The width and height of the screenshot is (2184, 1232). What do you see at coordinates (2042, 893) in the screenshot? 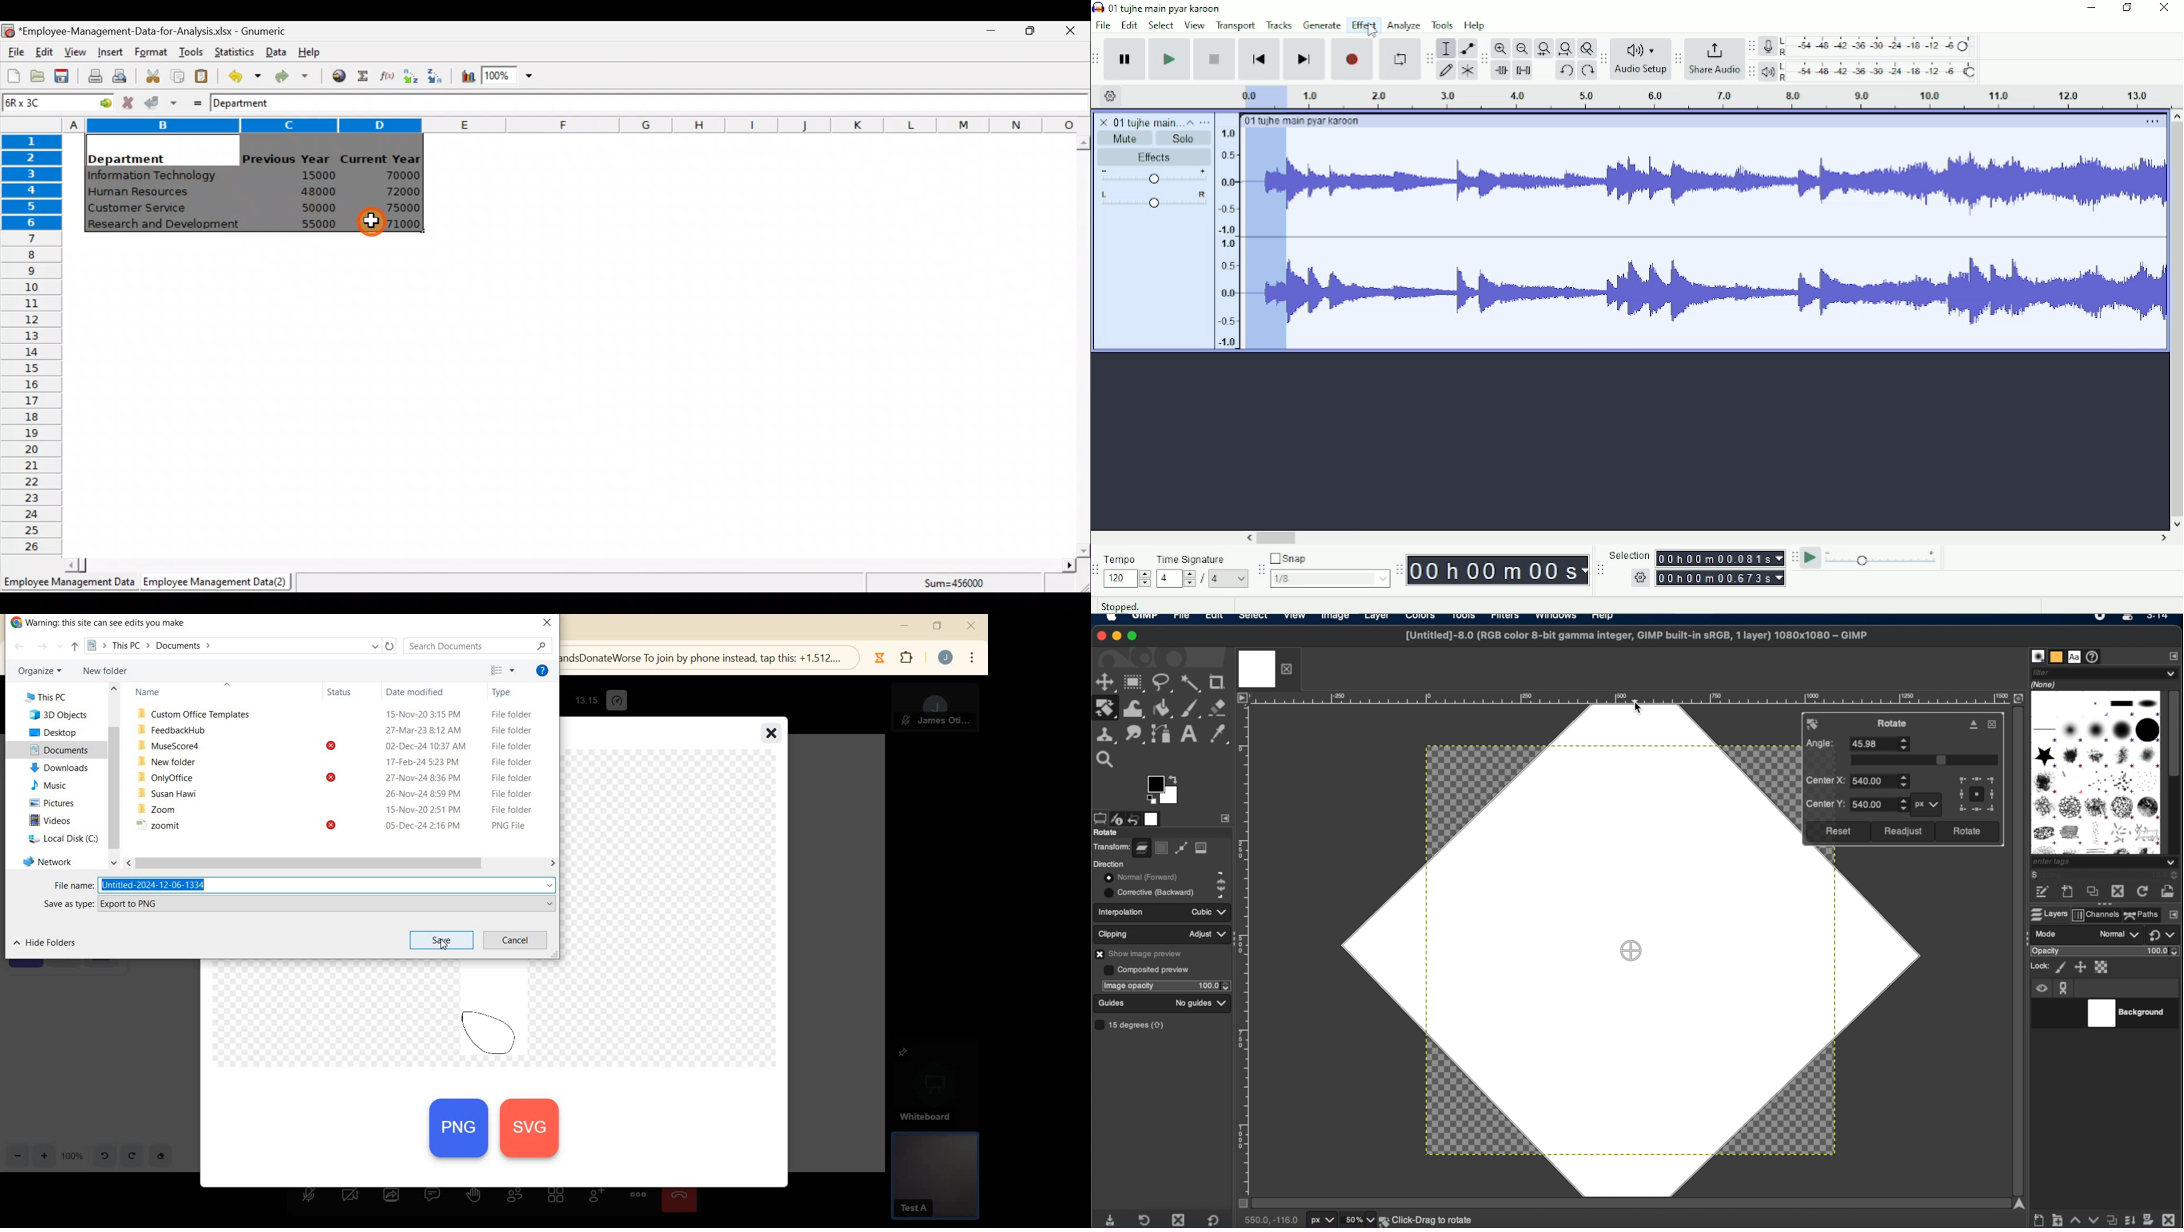
I see `edit this brush` at bounding box center [2042, 893].